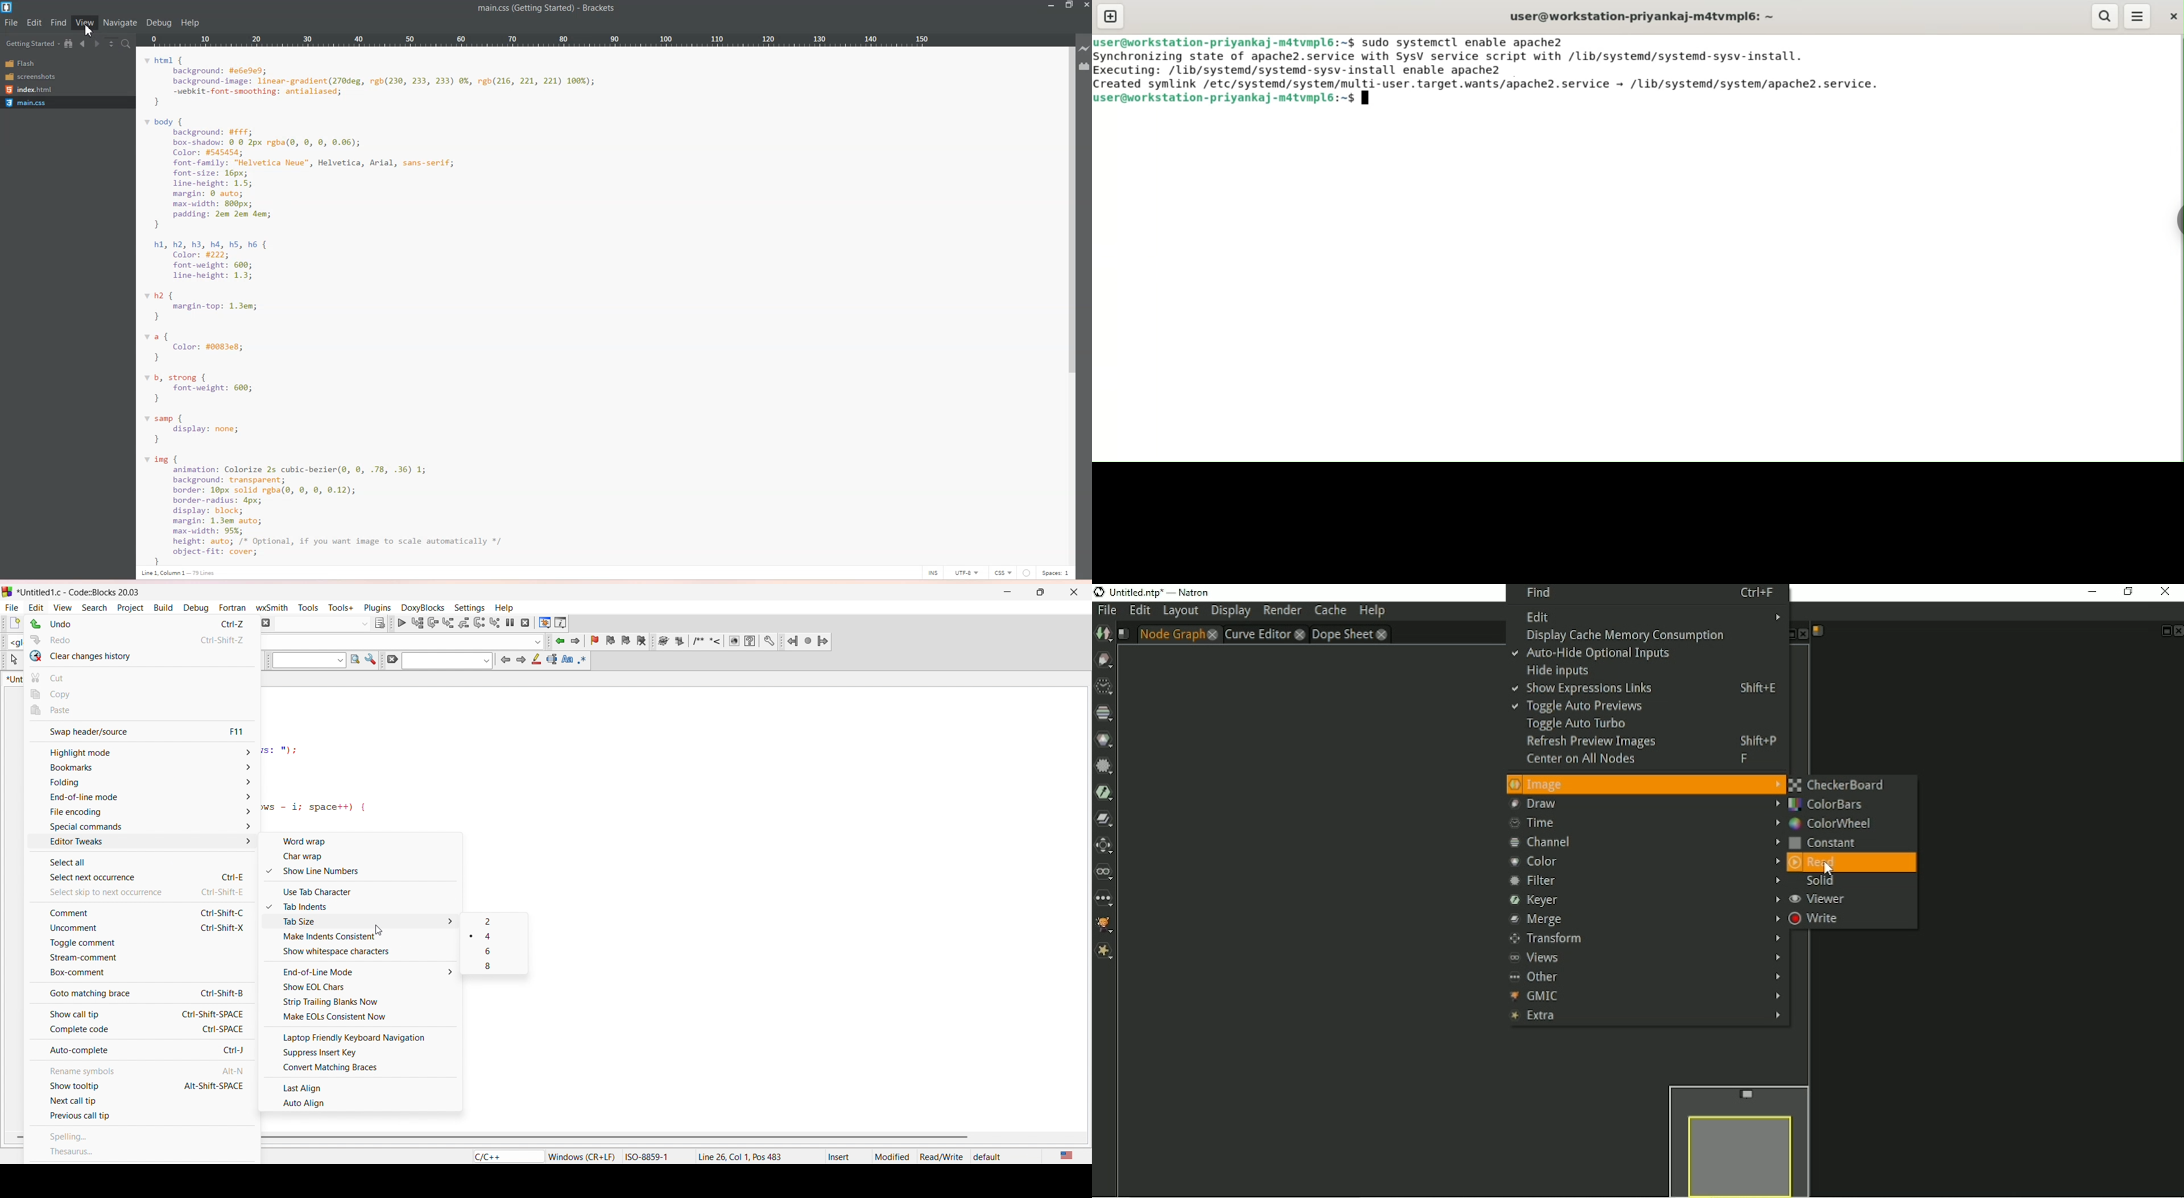 The width and height of the screenshot is (2184, 1204). I want to click on doxyblocks, so click(420, 606).